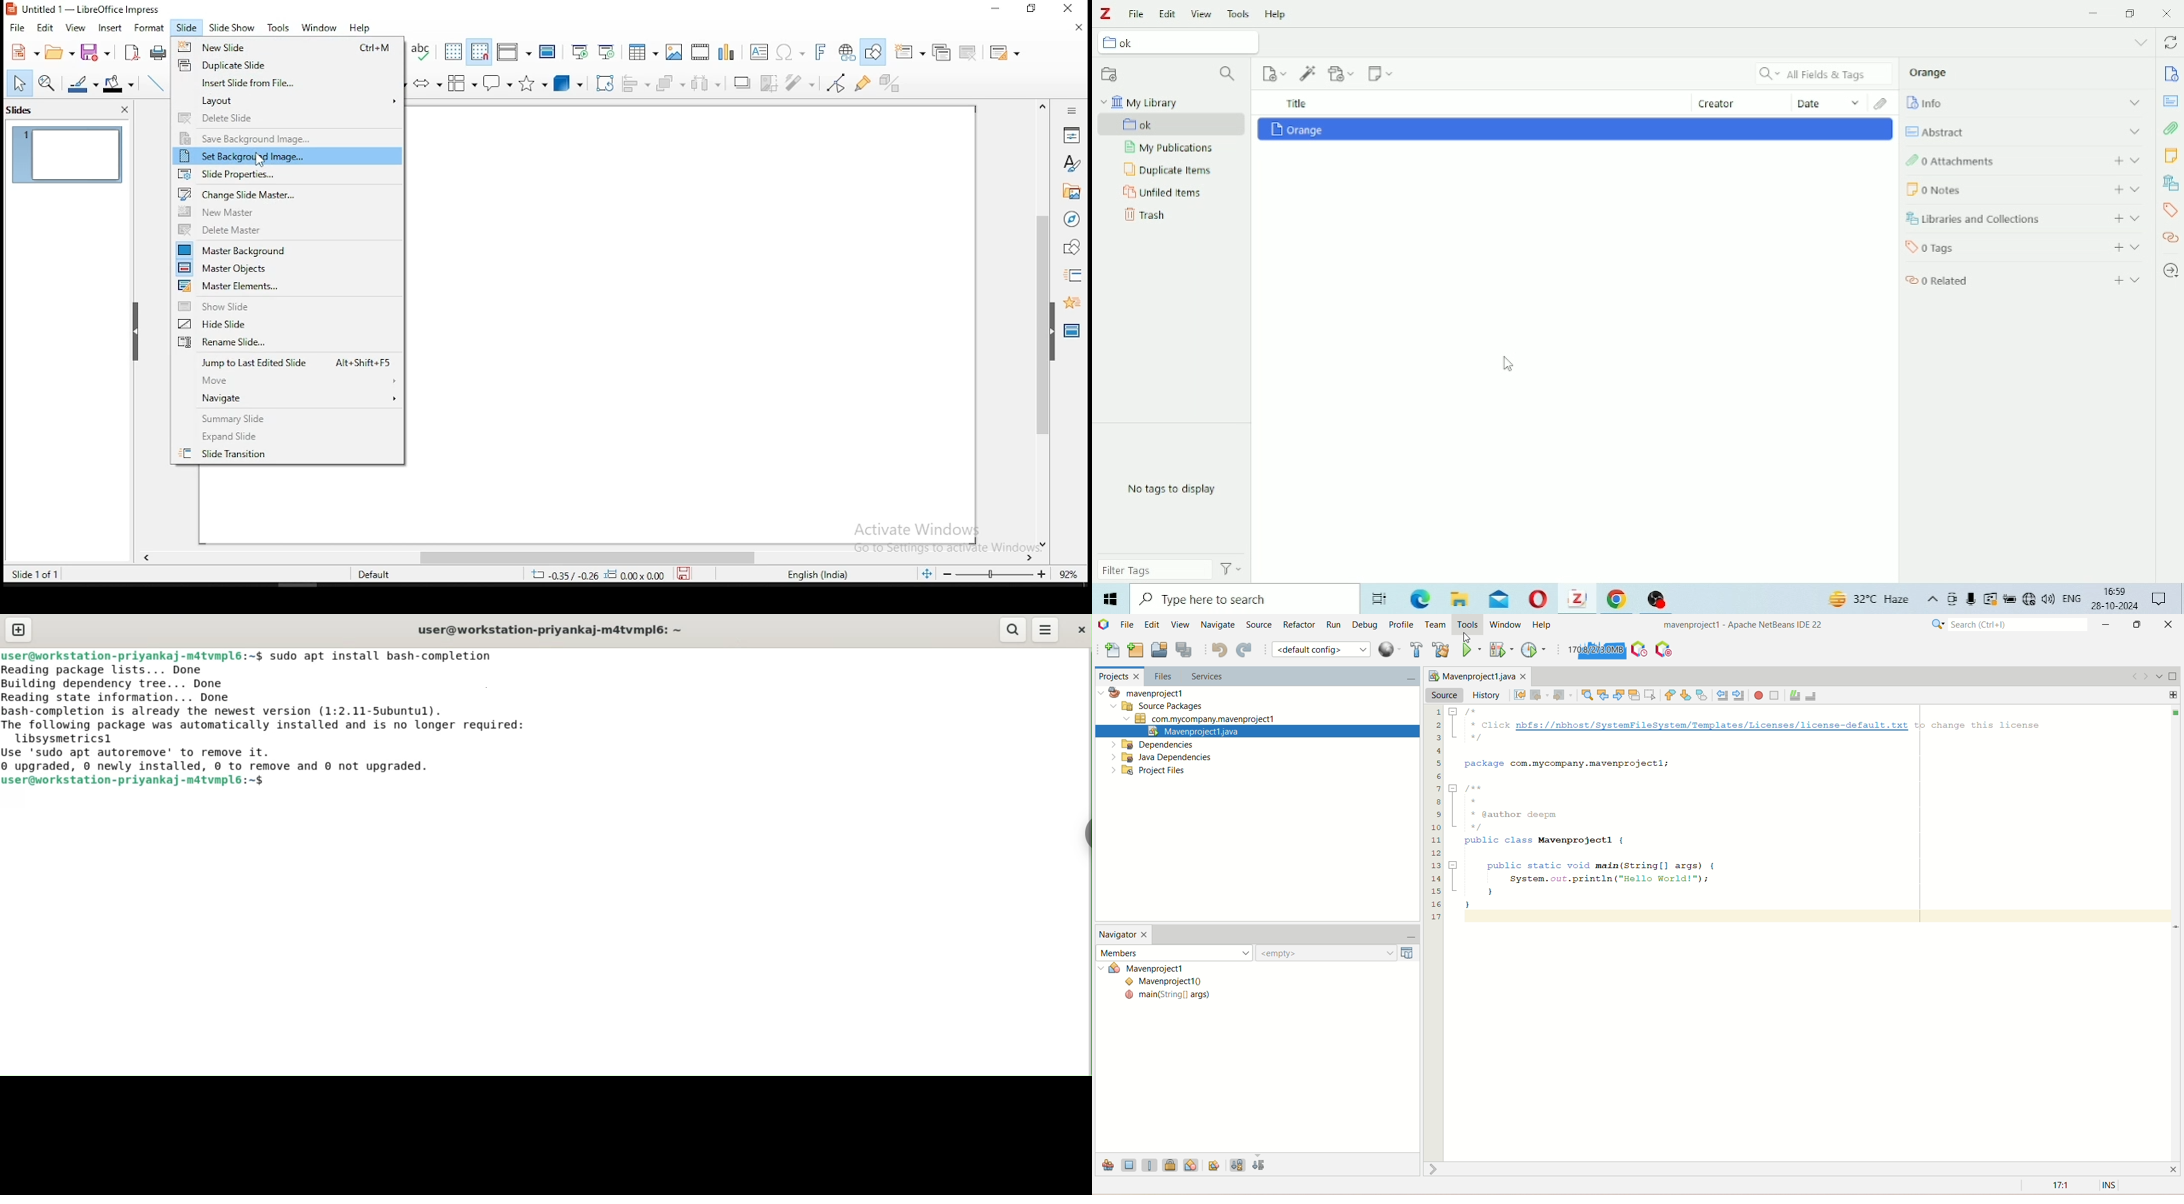 The width and height of the screenshot is (2184, 1204). What do you see at coordinates (22, 53) in the screenshot?
I see `new` at bounding box center [22, 53].